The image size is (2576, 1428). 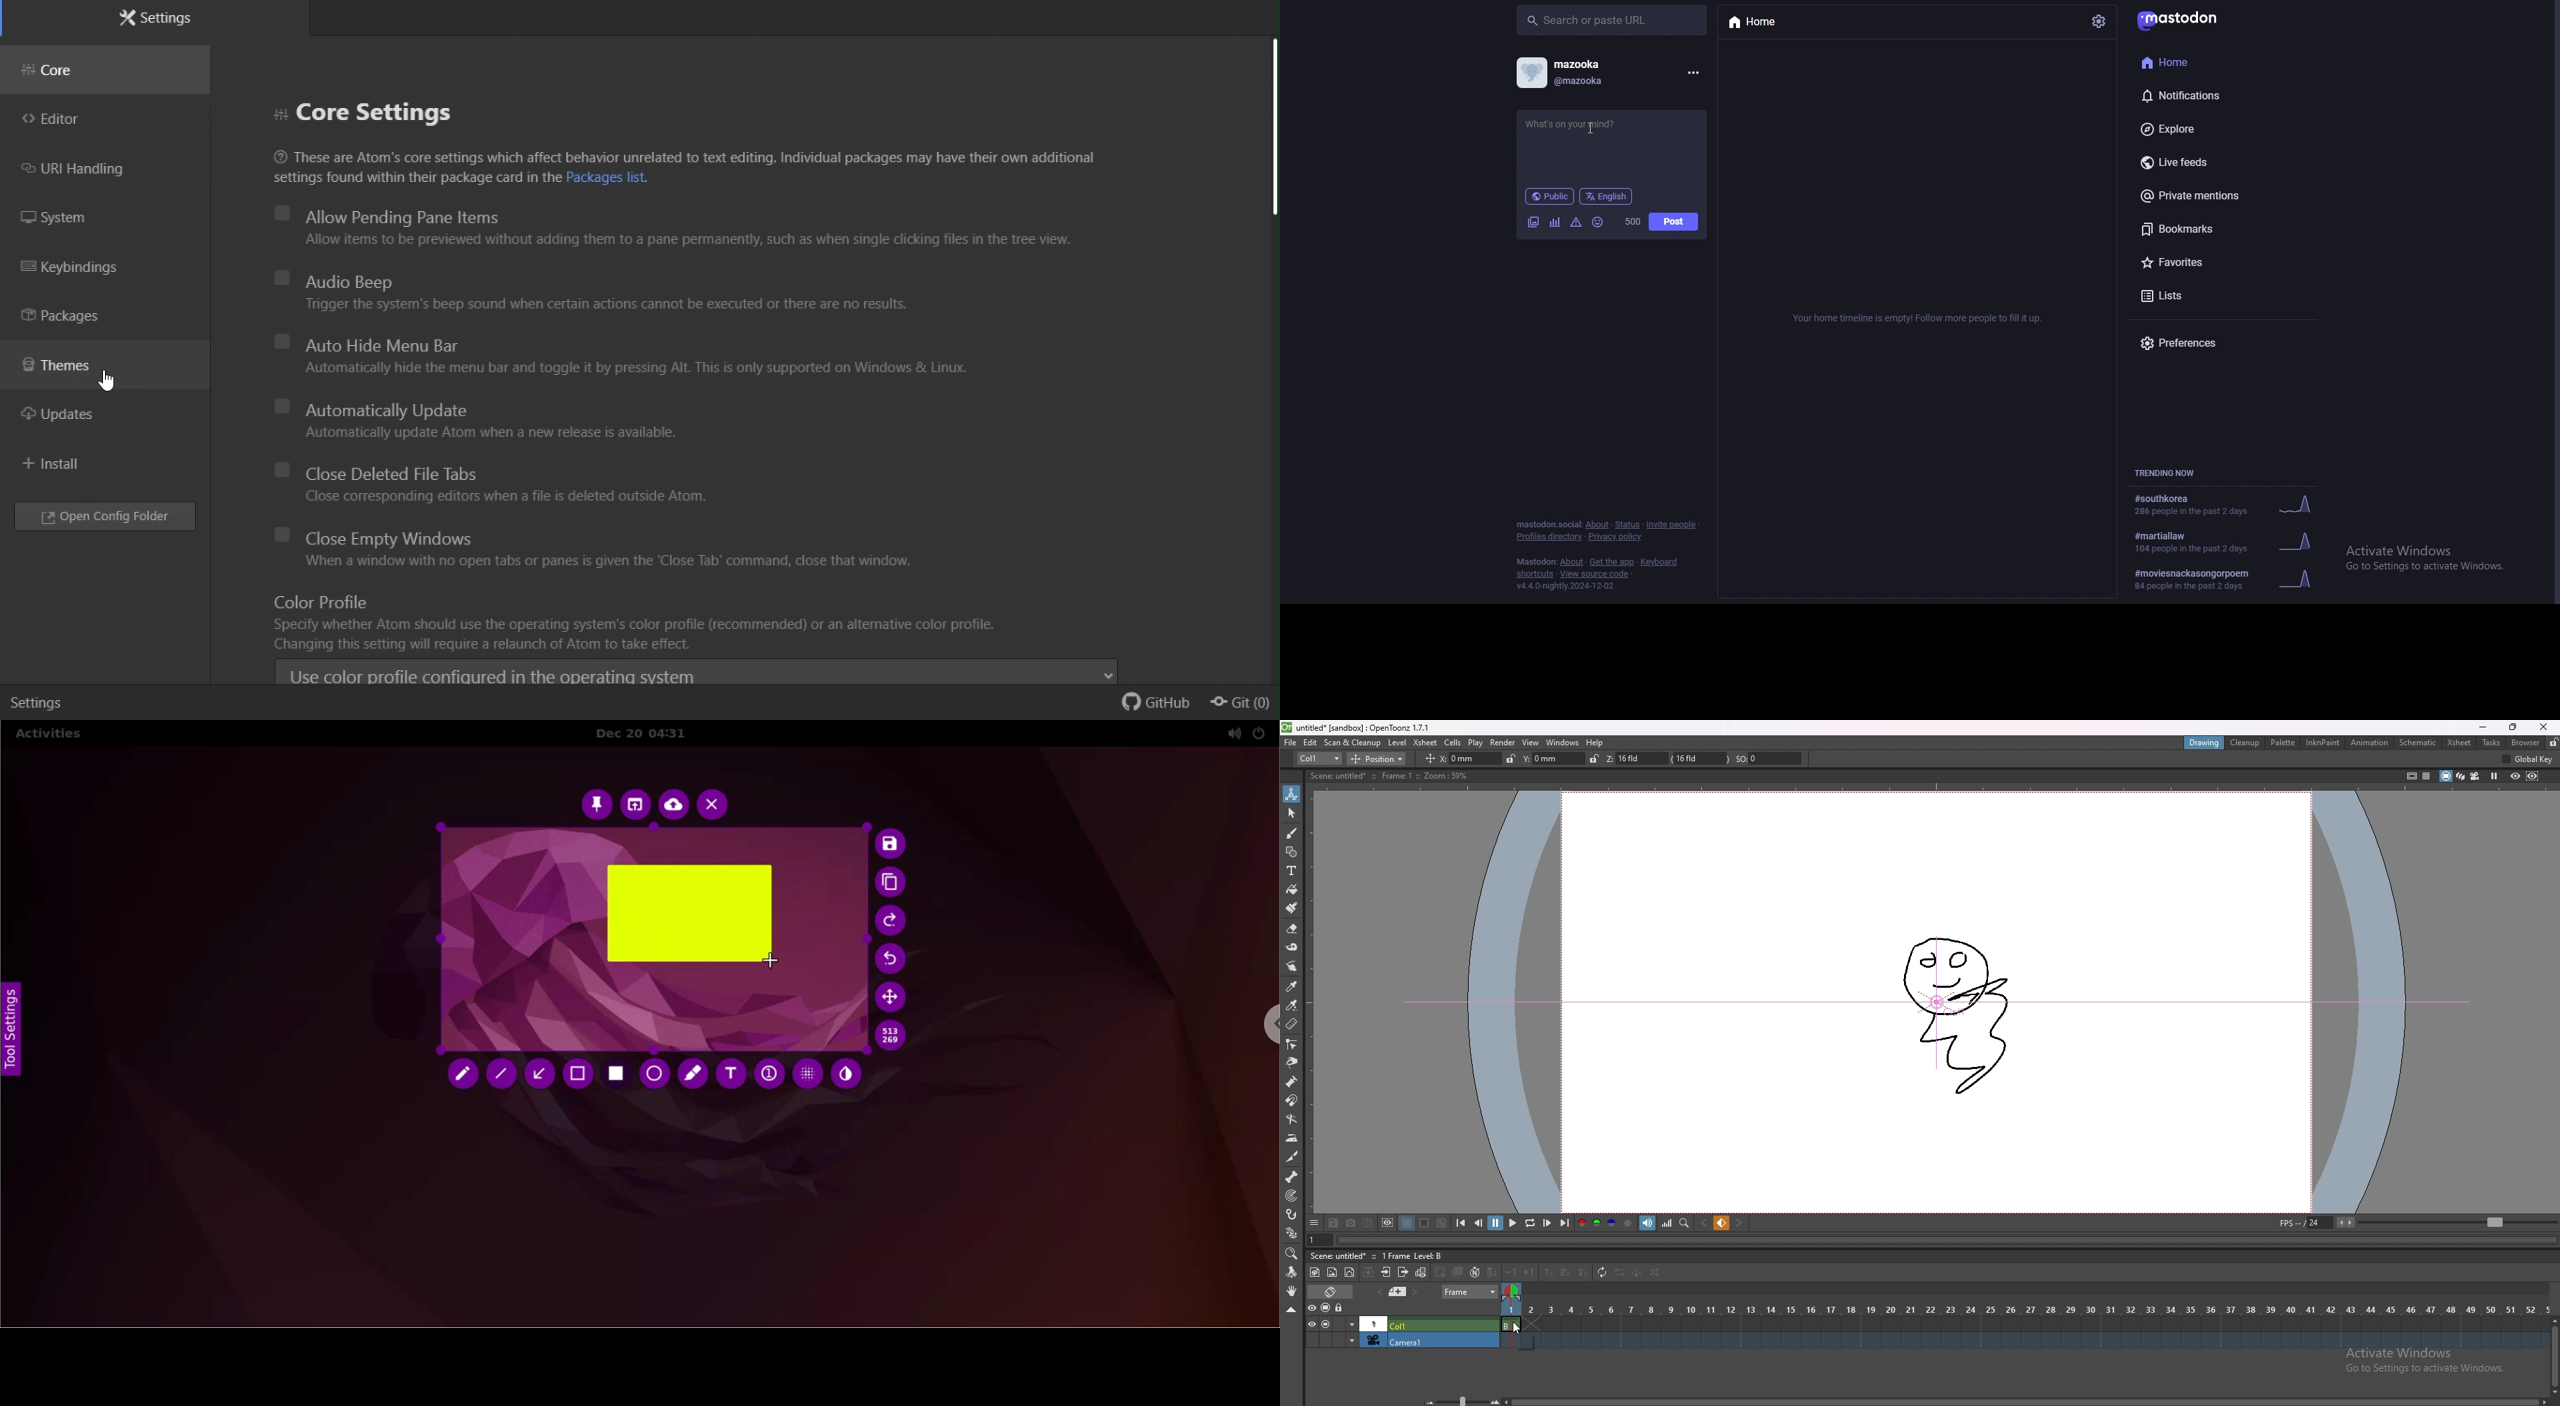 I want to click on mastodon, so click(x=2188, y=20).